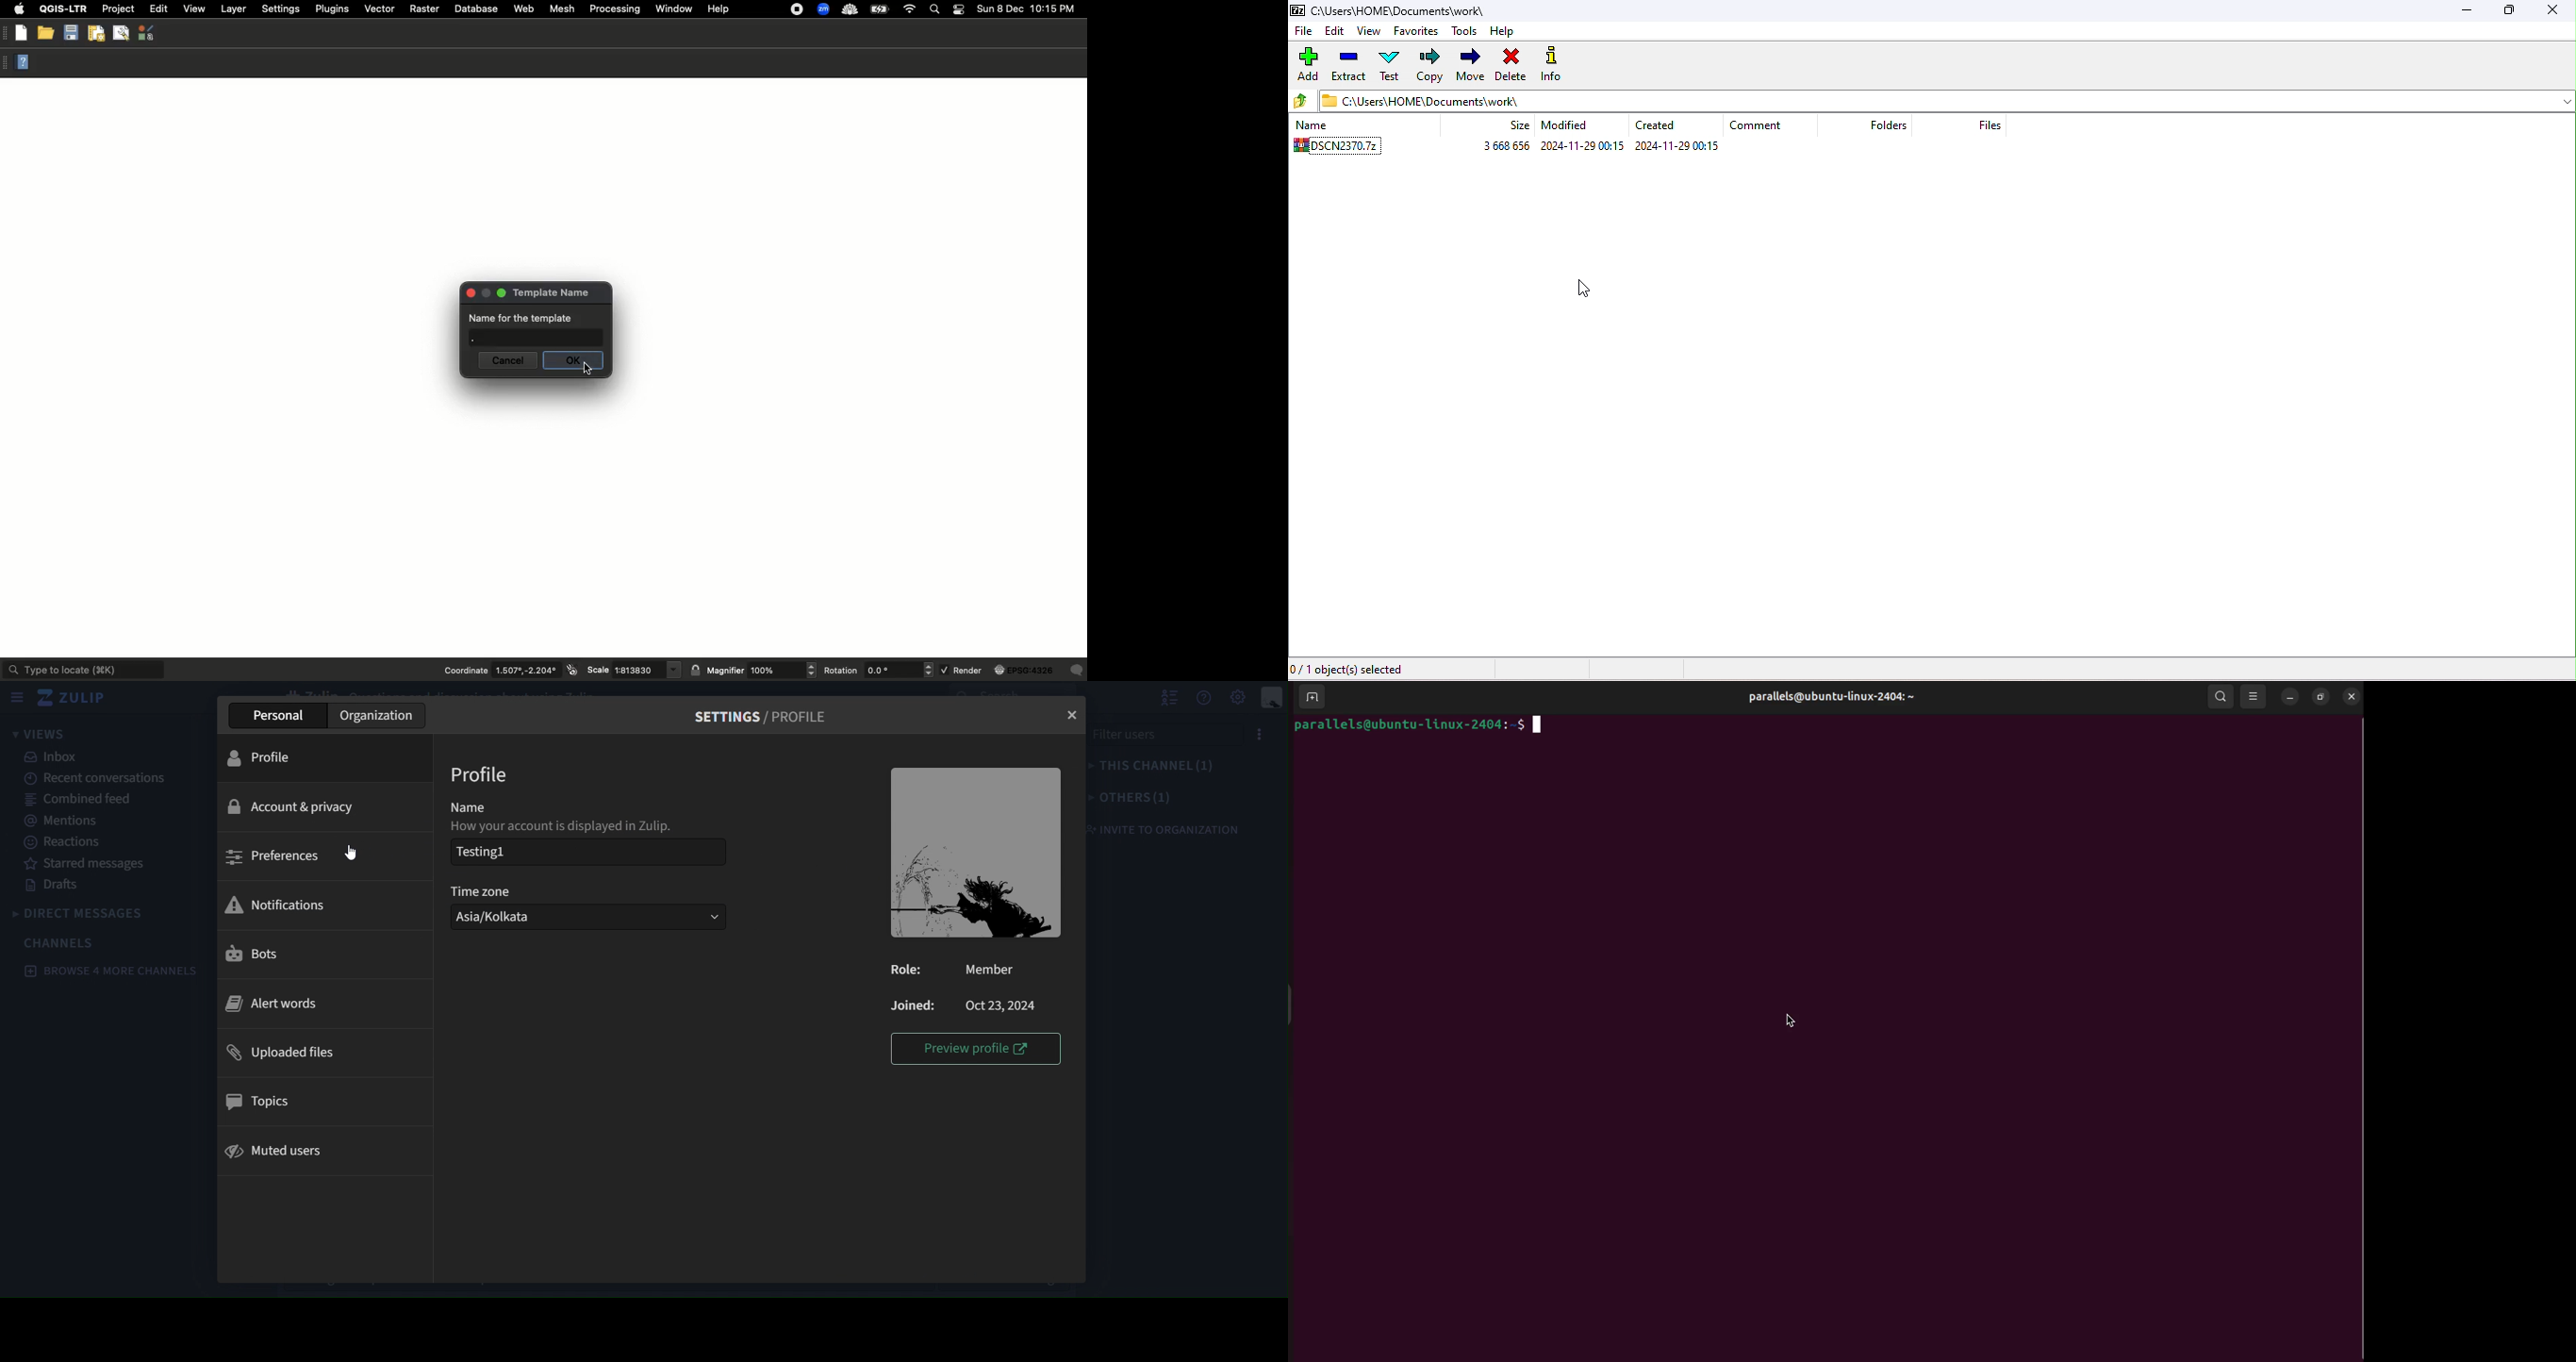 The width and height of the screenshot is (2576, 1372). What do you see at coordinates (784, 670) in the screenshot?
I see `magnifier` at bounding box center [784, 670].